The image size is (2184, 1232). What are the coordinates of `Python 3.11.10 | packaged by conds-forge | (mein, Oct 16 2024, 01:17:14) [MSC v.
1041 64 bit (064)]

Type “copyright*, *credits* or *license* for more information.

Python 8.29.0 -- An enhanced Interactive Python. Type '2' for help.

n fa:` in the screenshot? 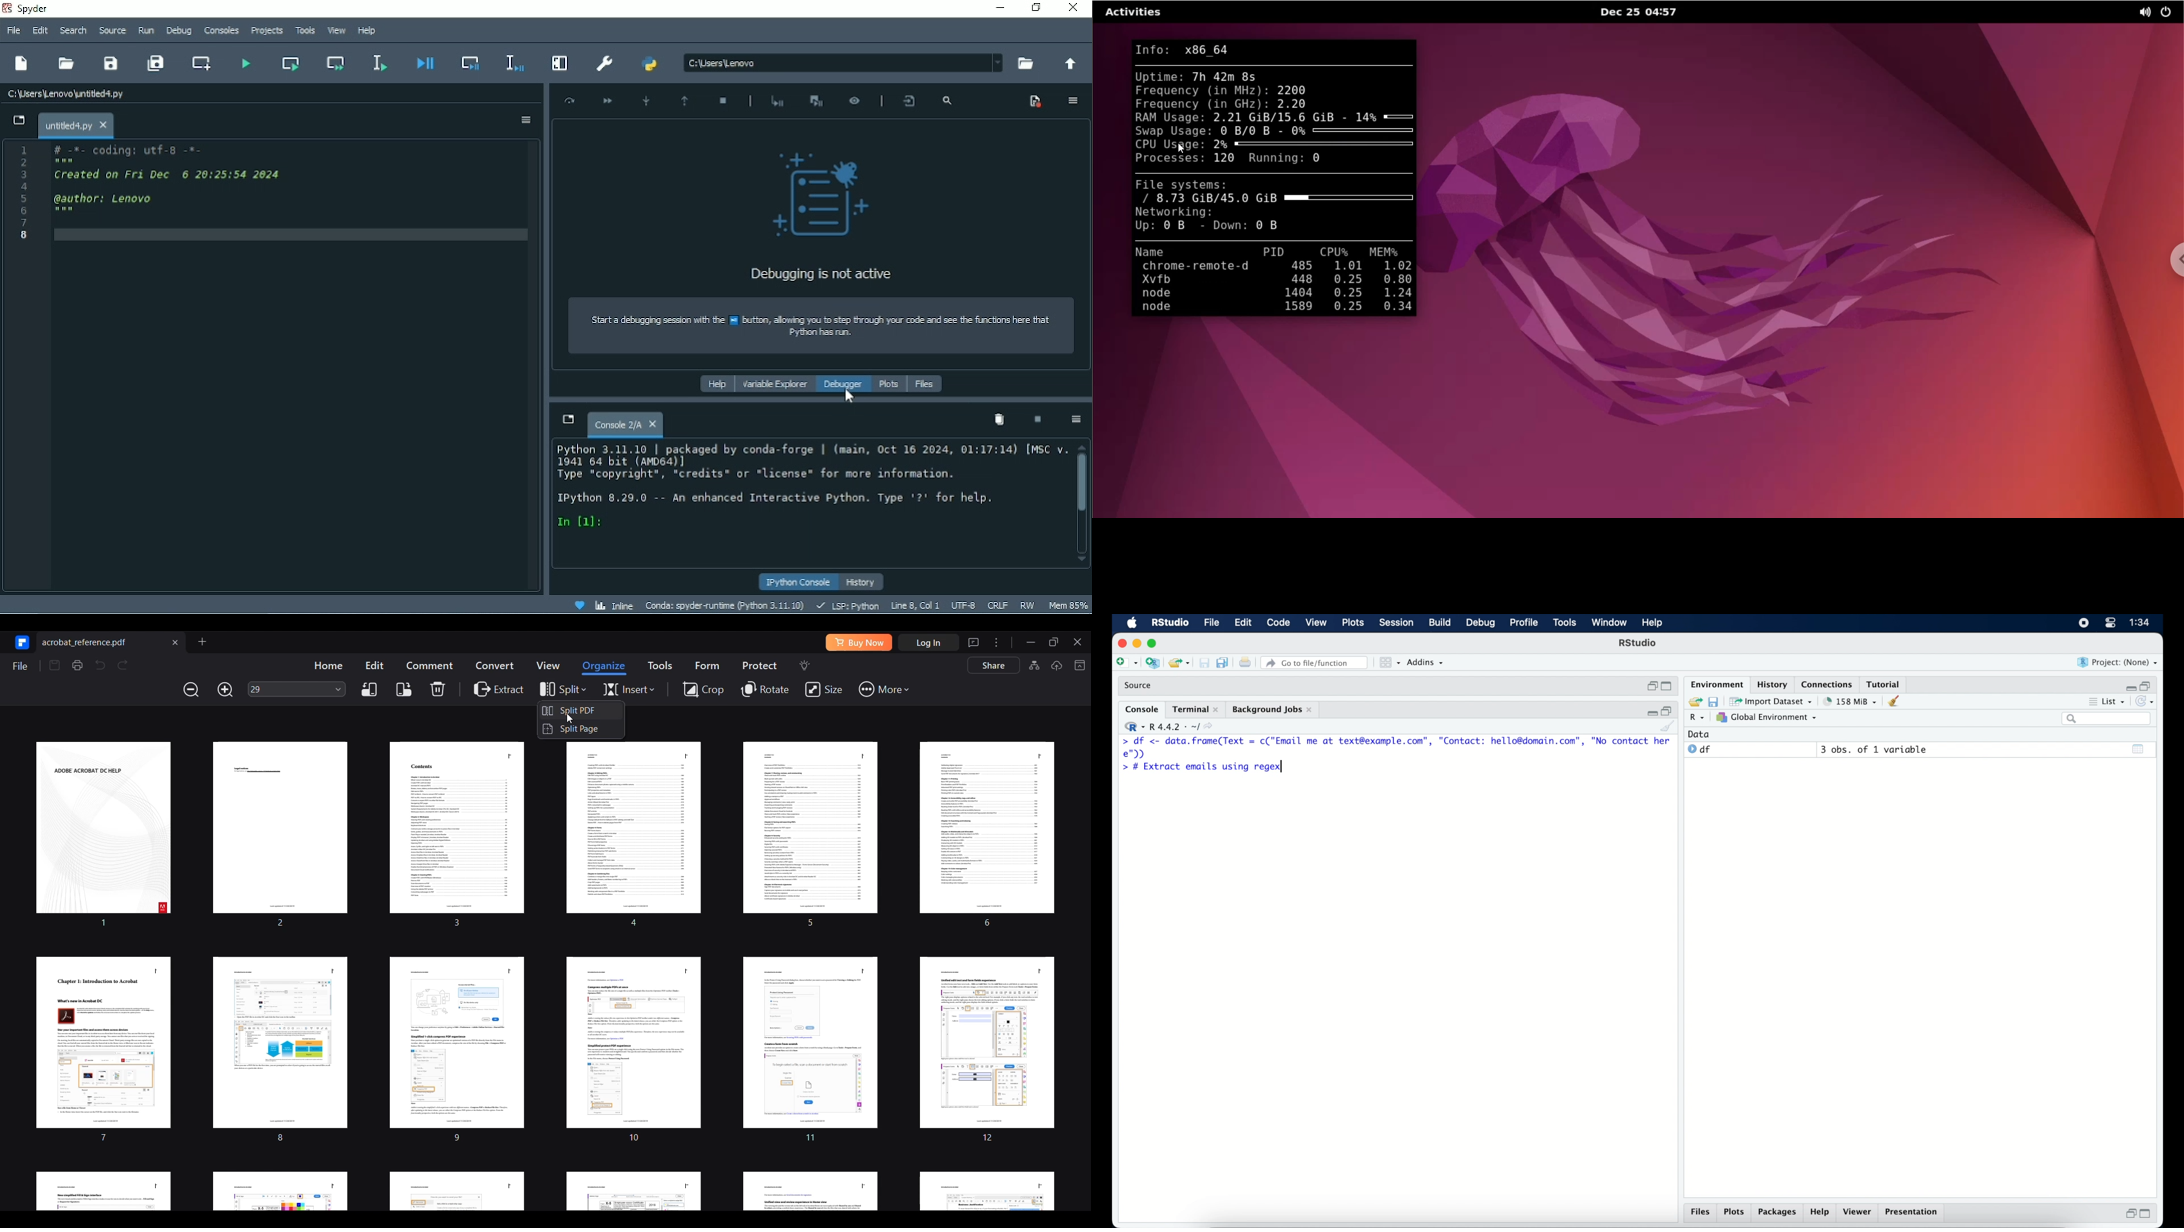 It's located at (808, 493).